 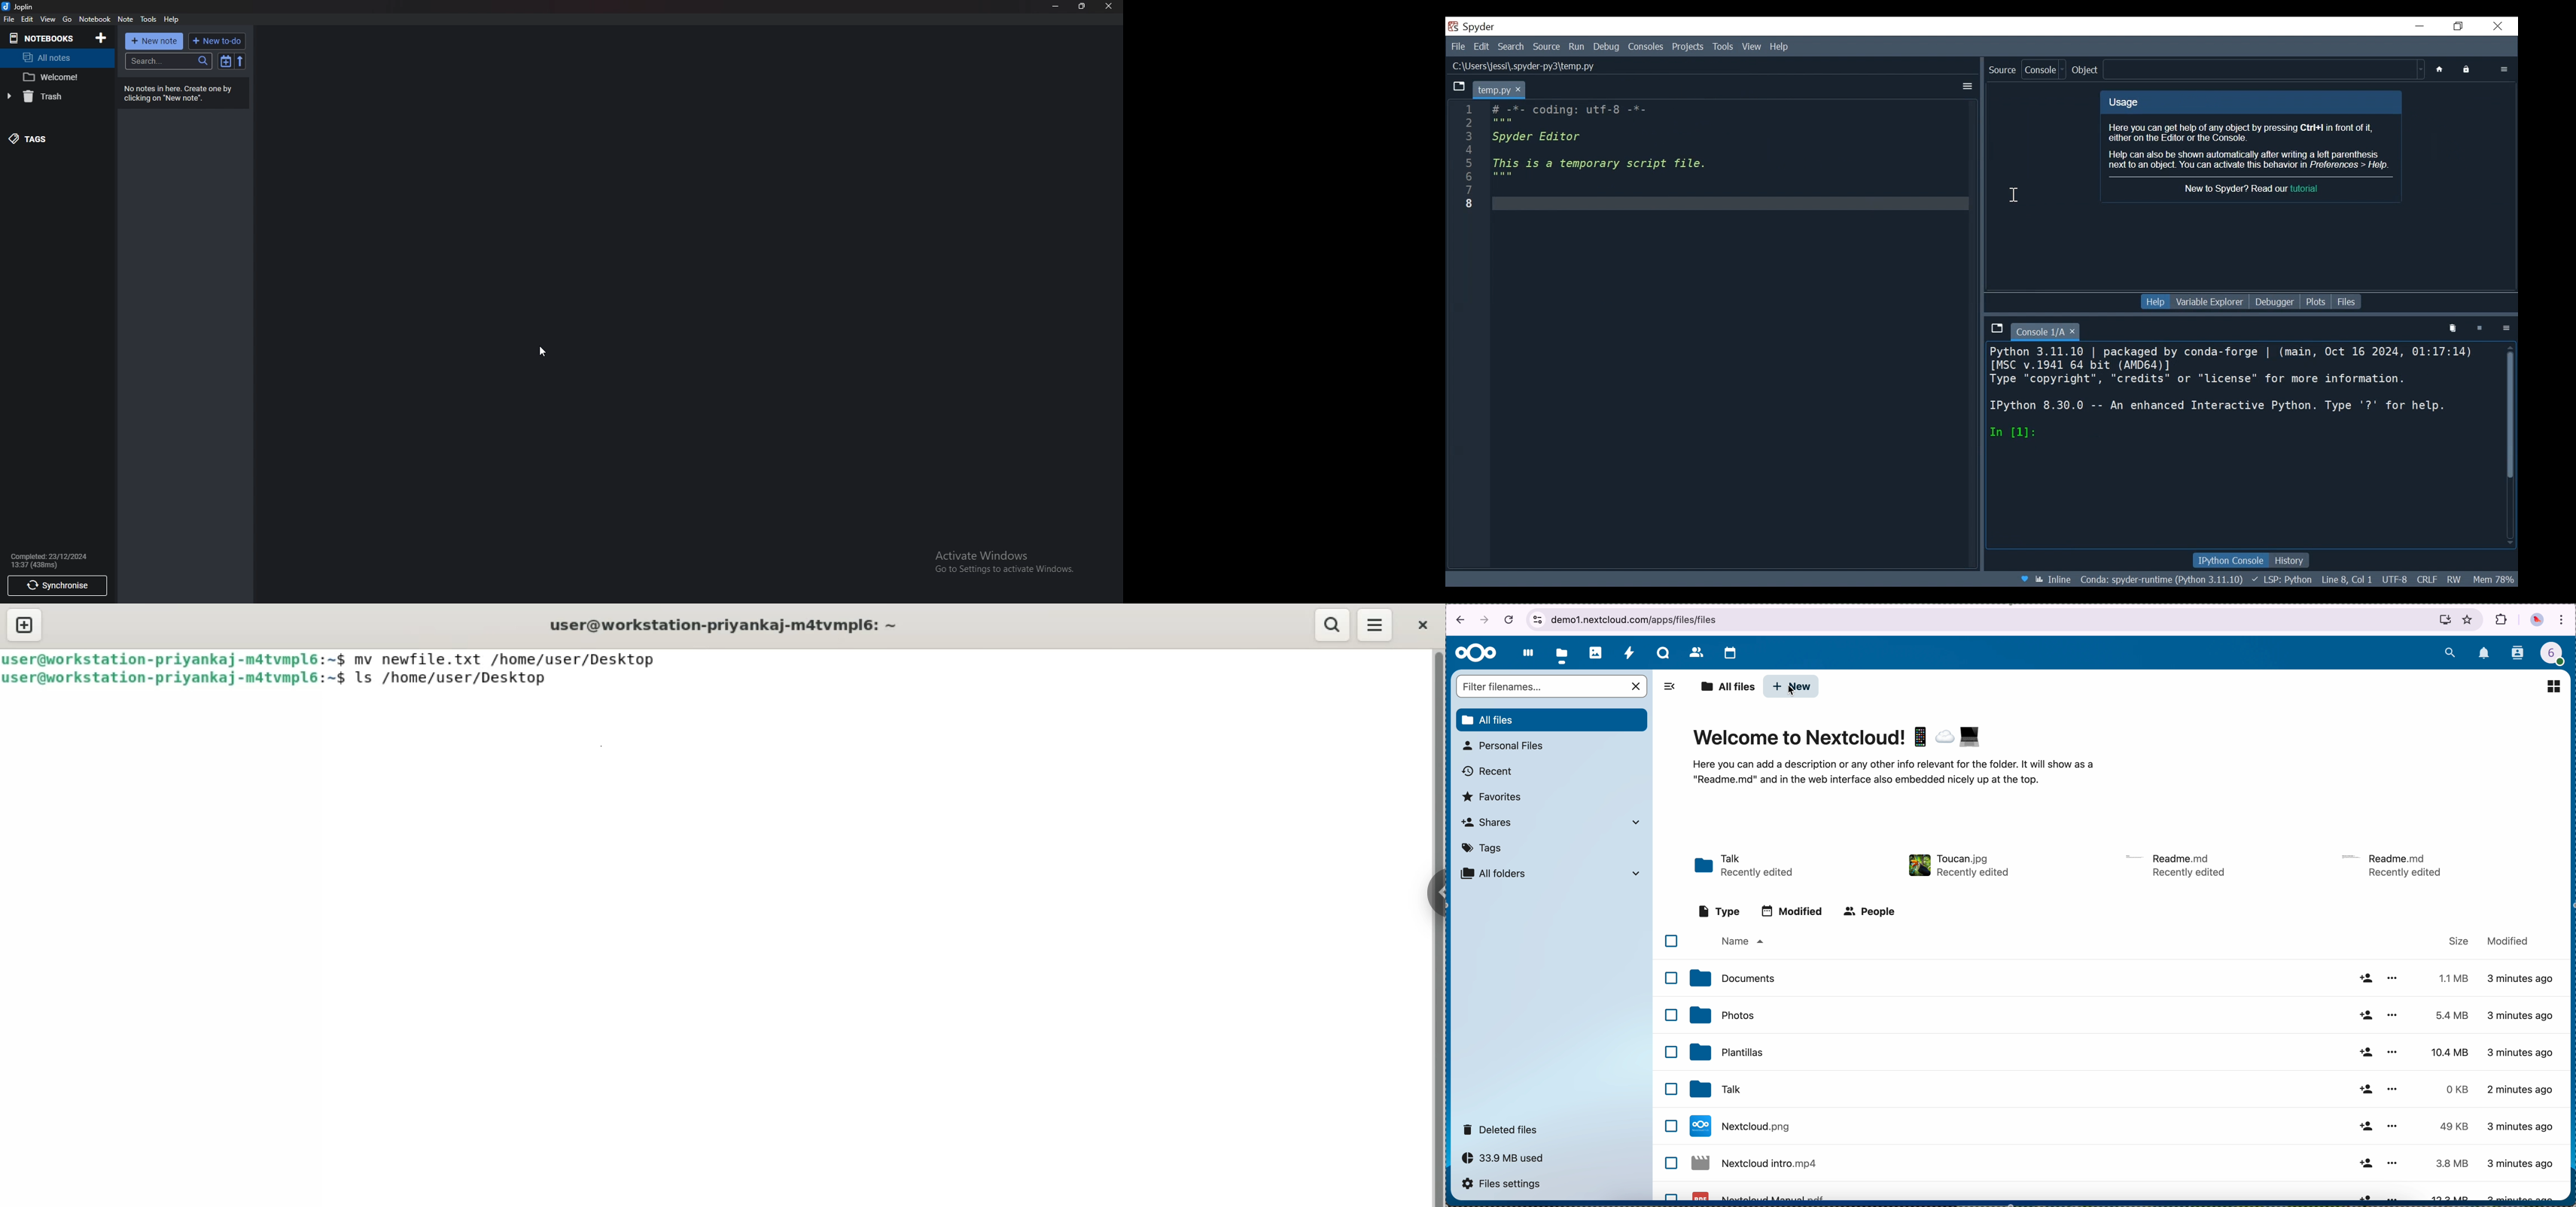 I want to click on install Nextcloud, so click(x=2445, y=622).